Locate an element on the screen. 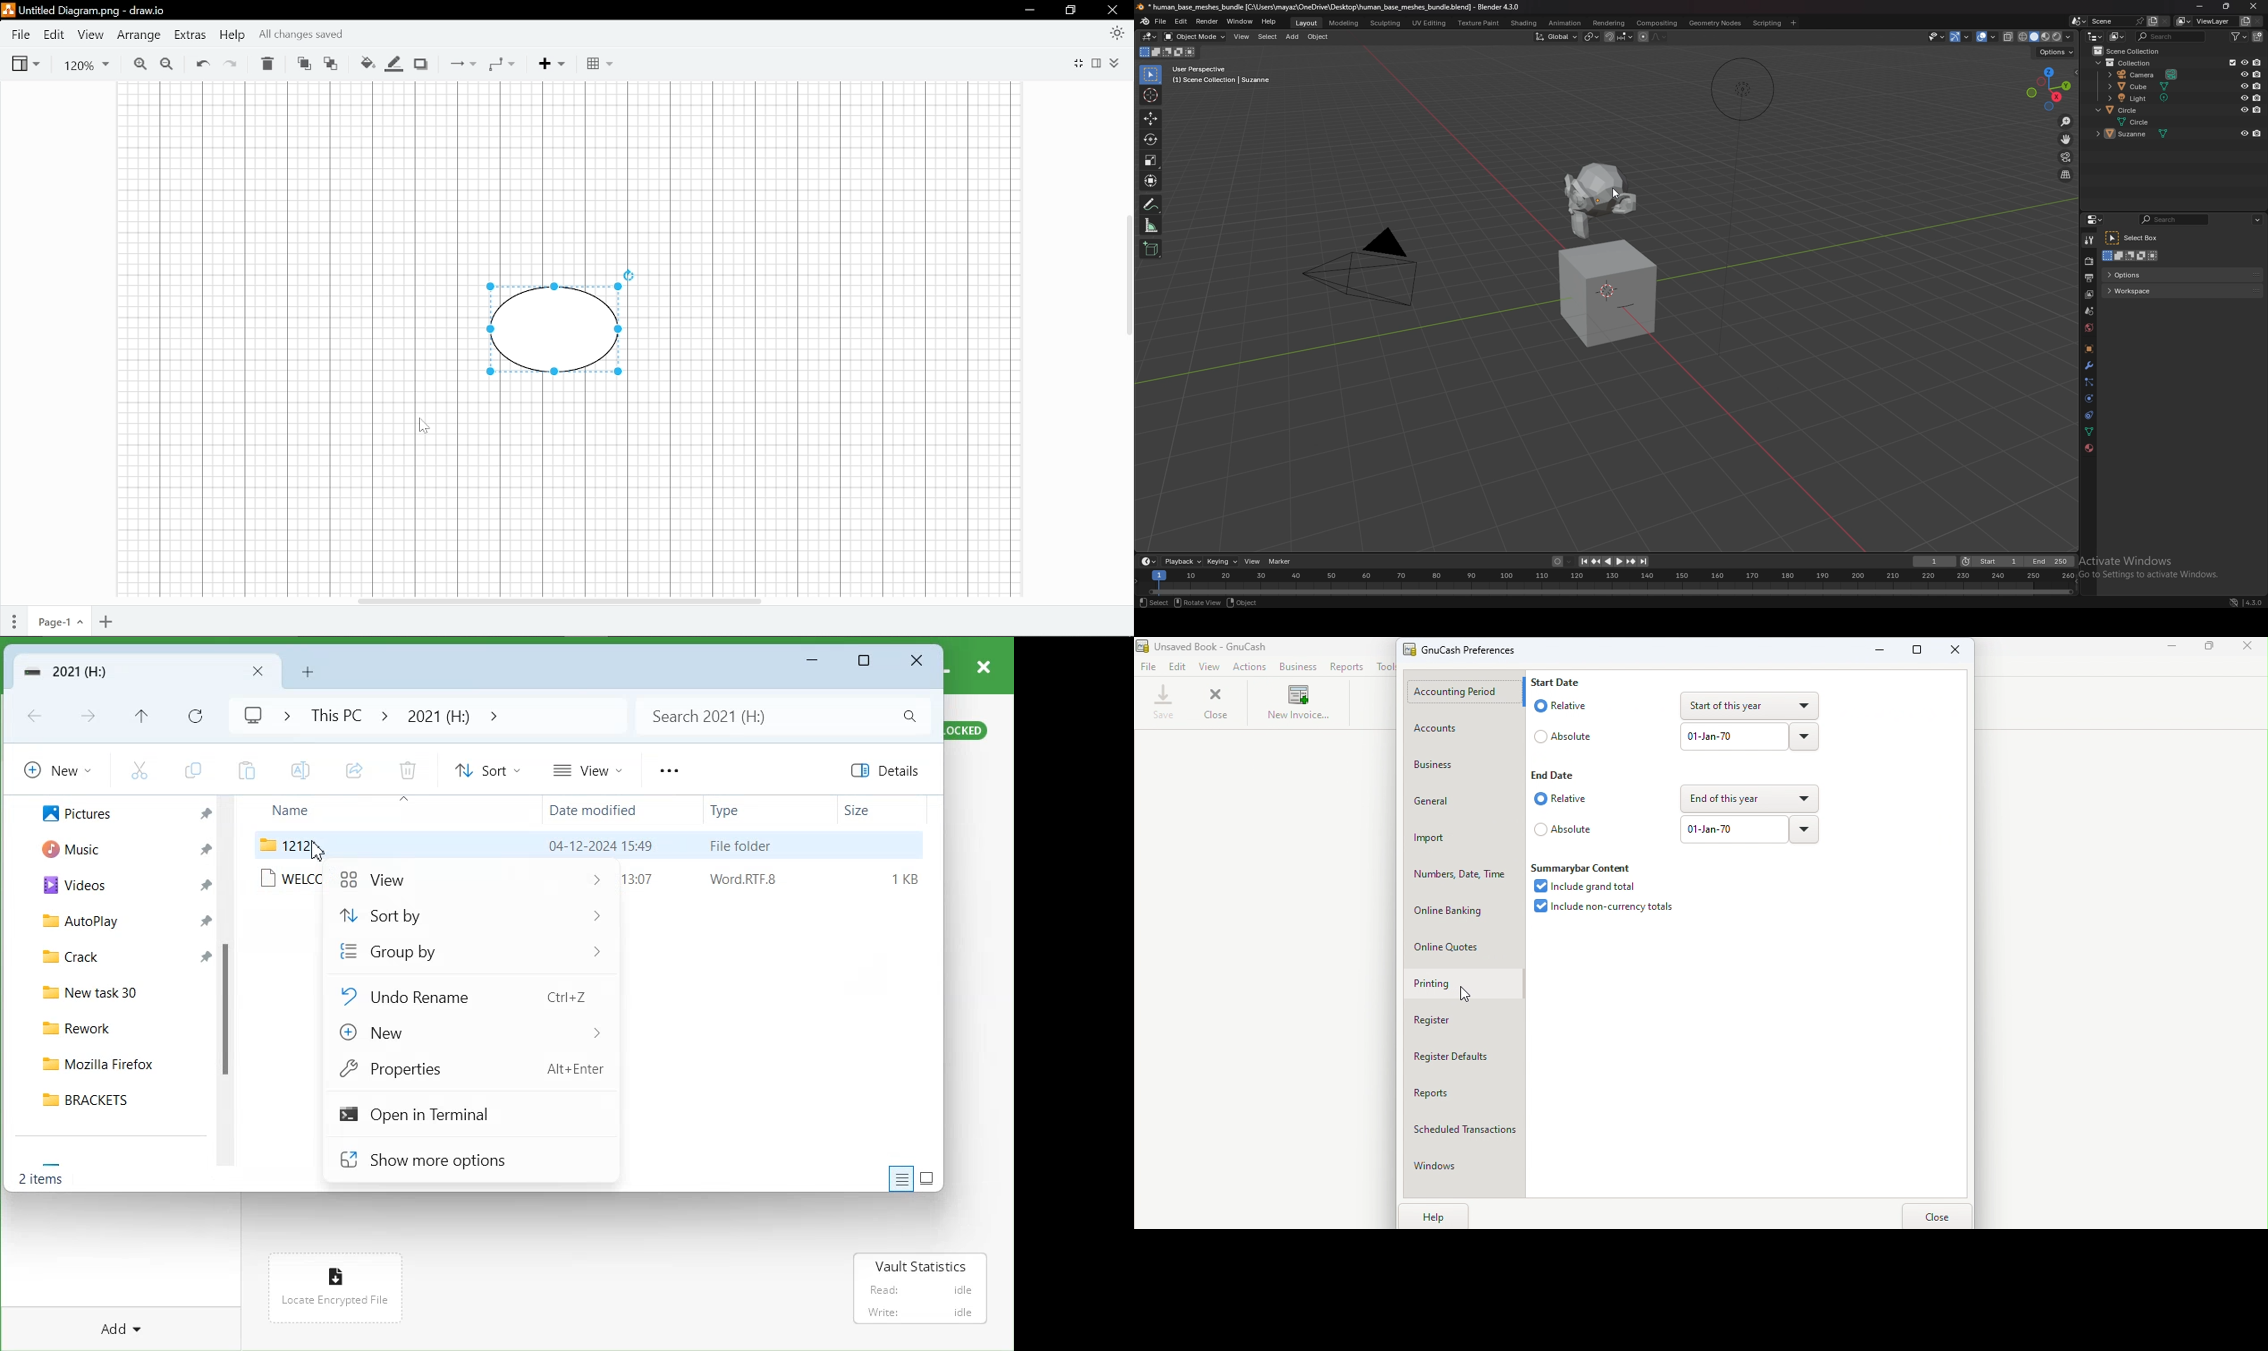  view is located at coordinates (27, 63).